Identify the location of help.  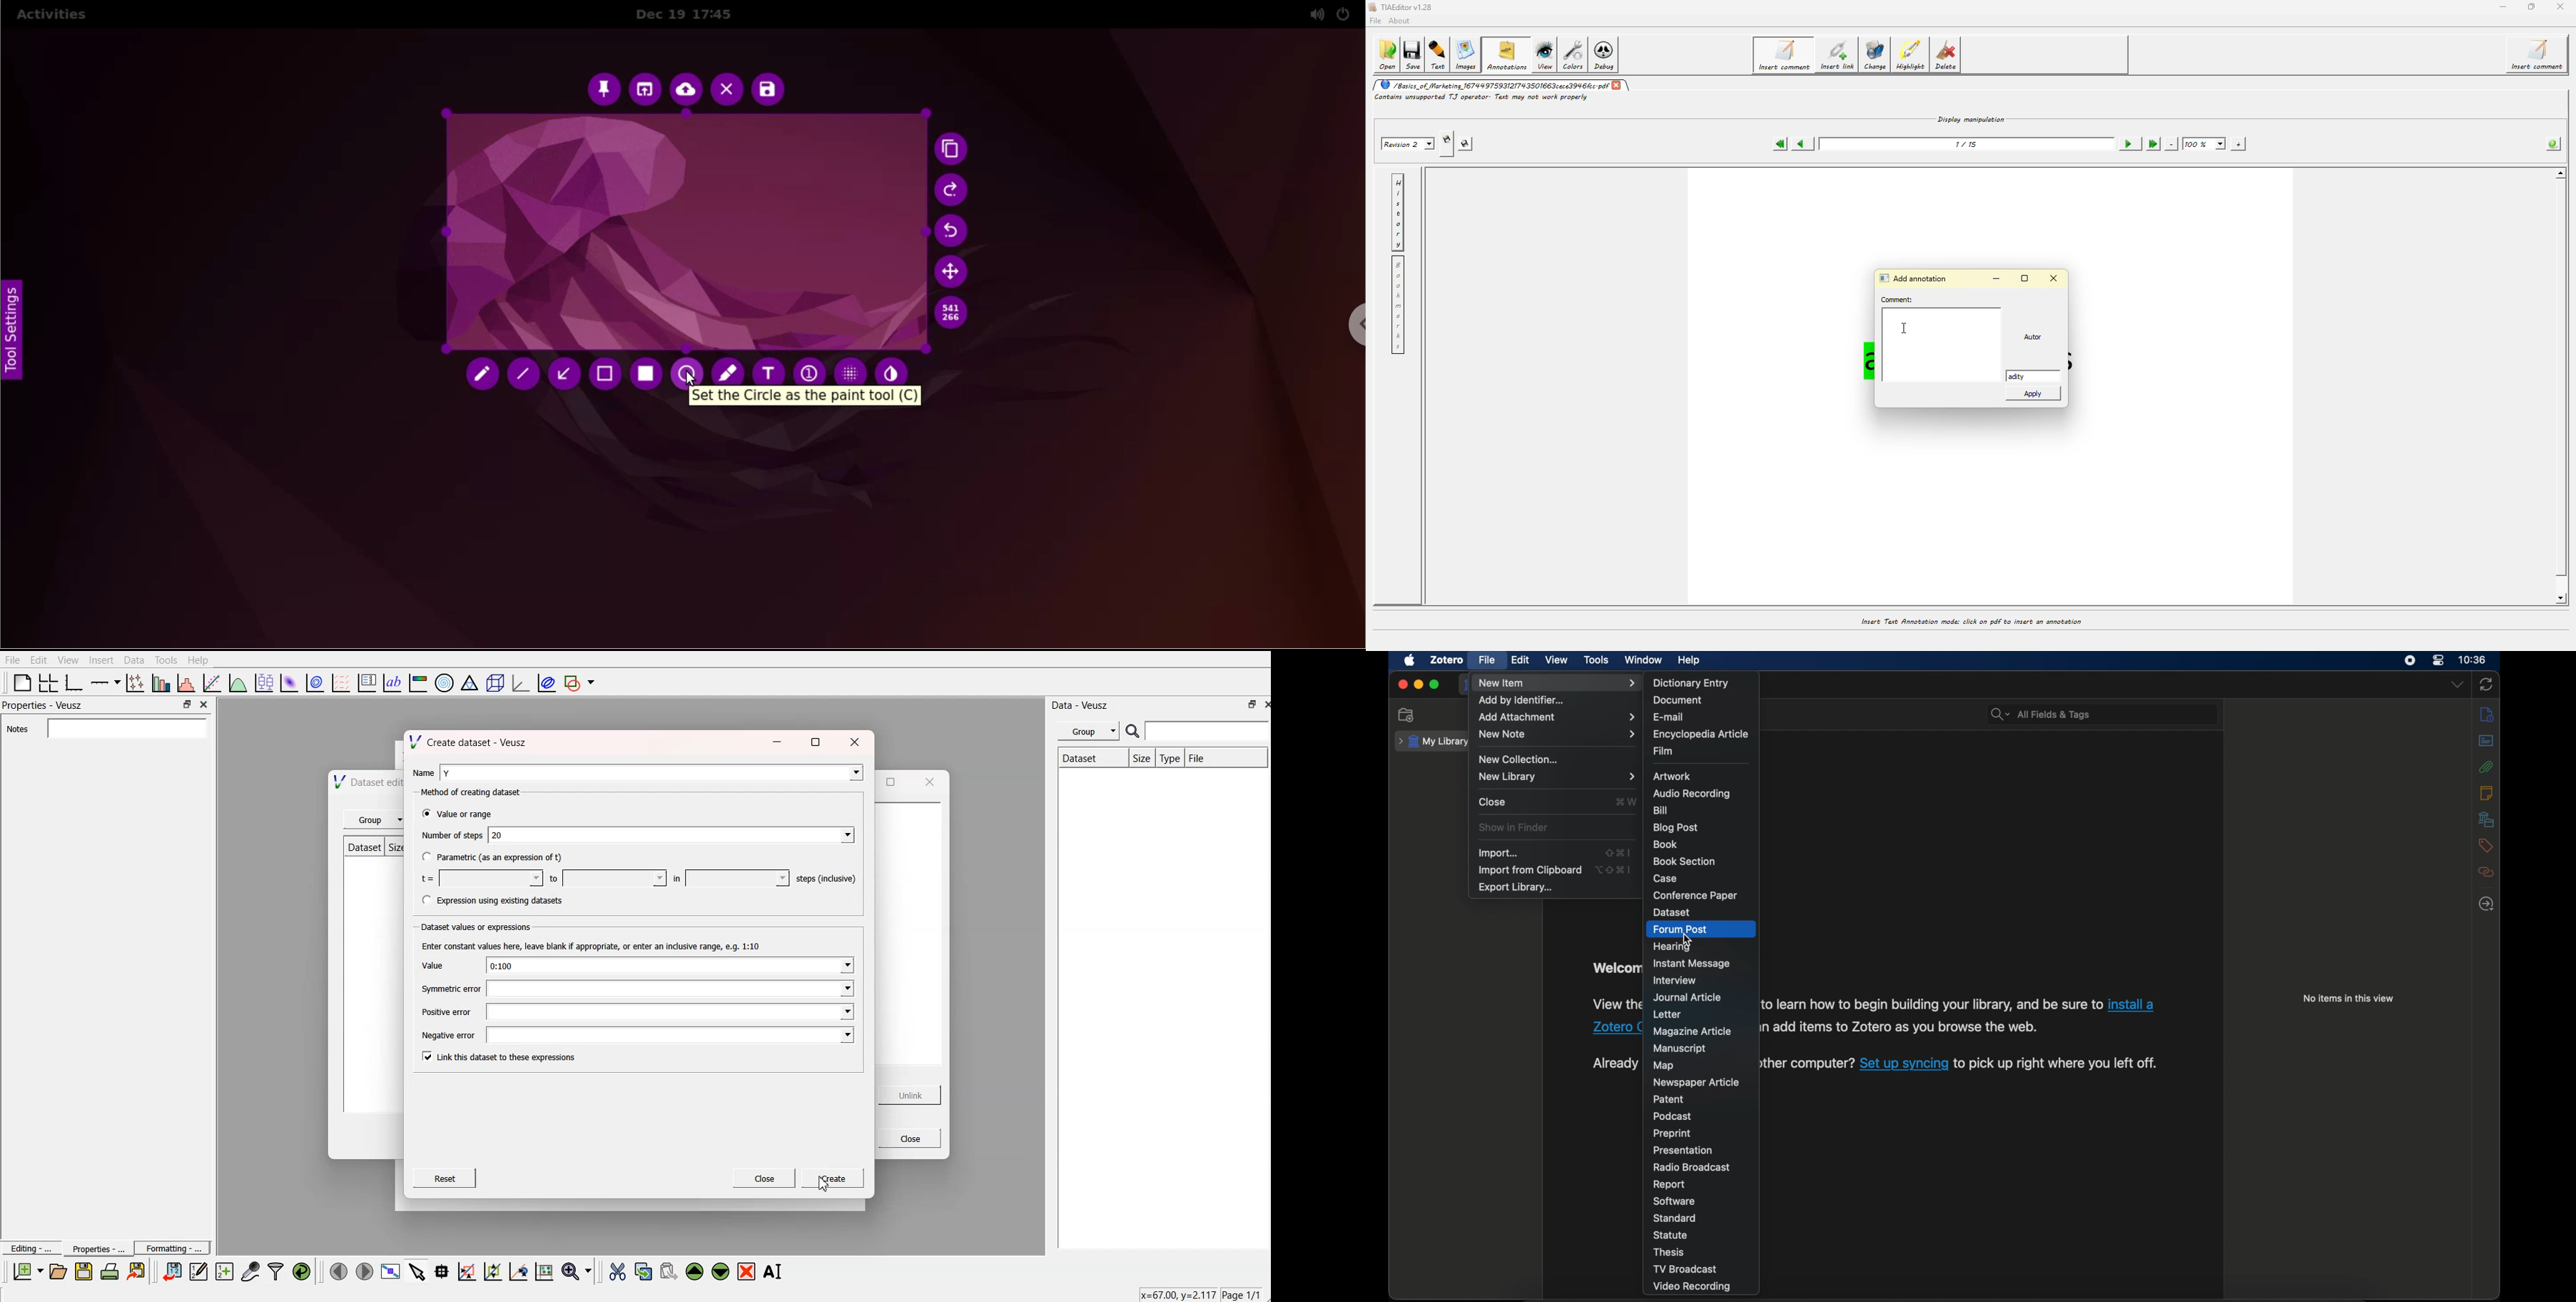
(1691, 661).